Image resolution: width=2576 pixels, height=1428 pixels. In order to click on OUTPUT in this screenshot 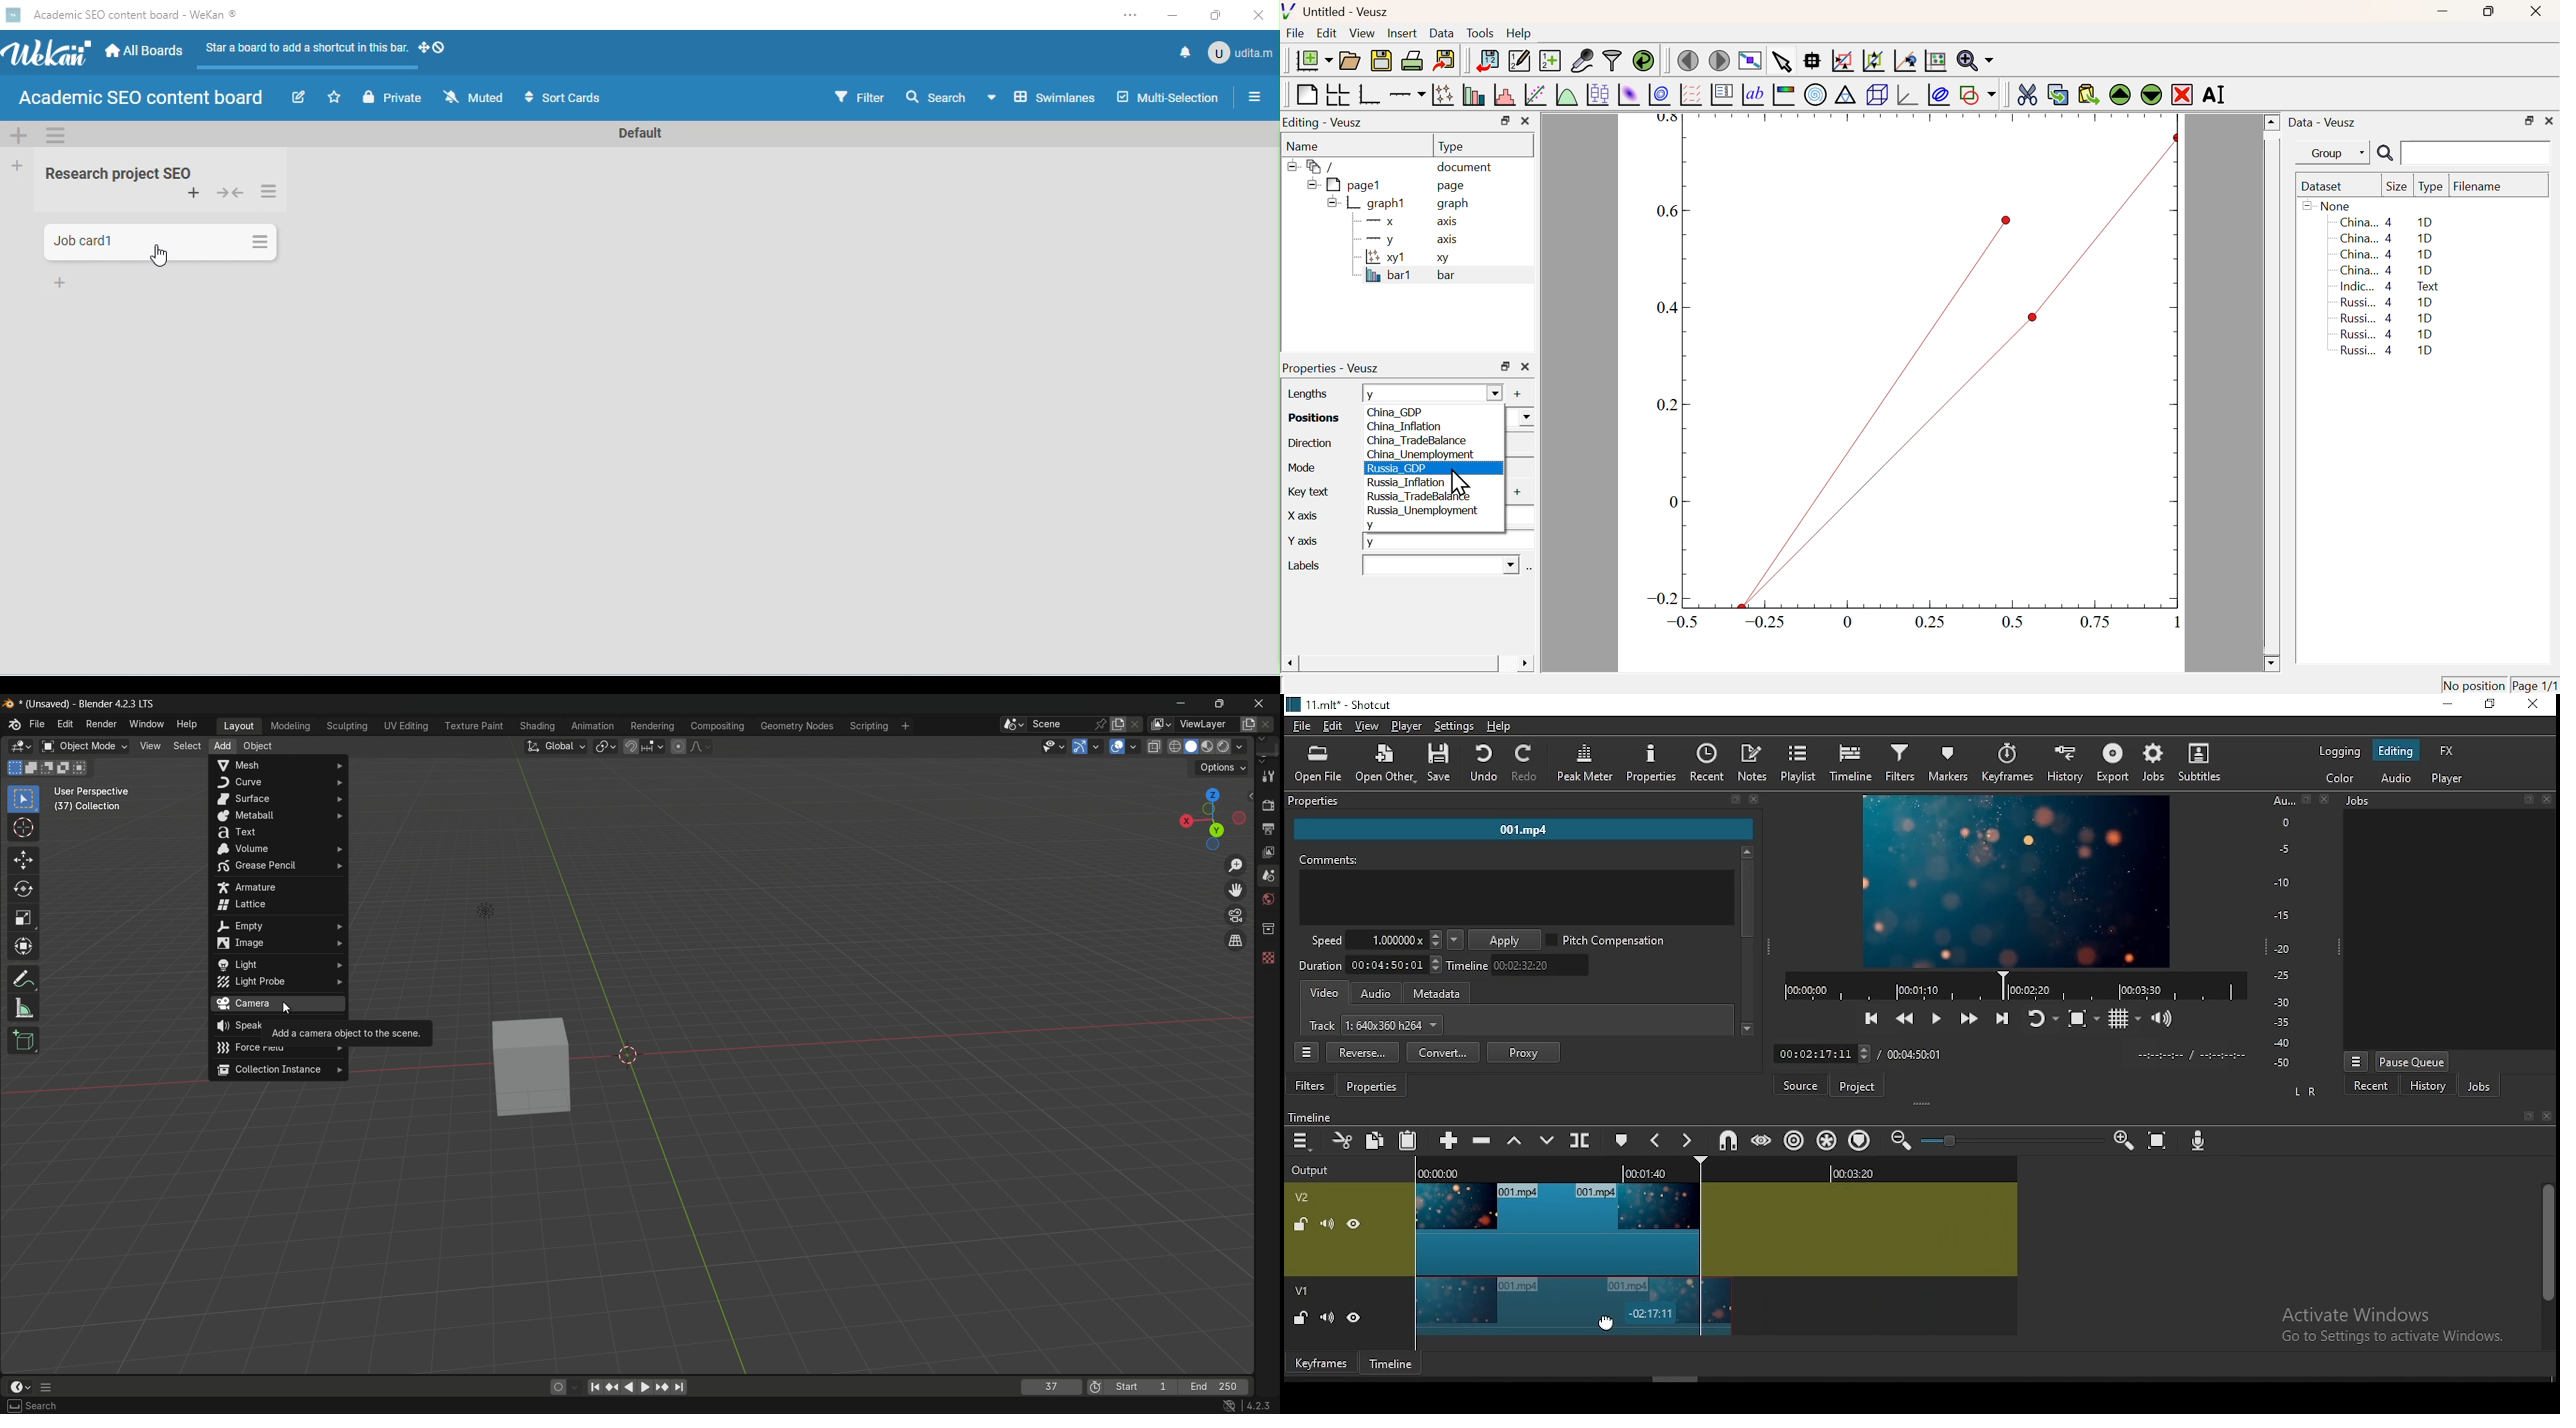, I will do `click(1310, 1169)`.